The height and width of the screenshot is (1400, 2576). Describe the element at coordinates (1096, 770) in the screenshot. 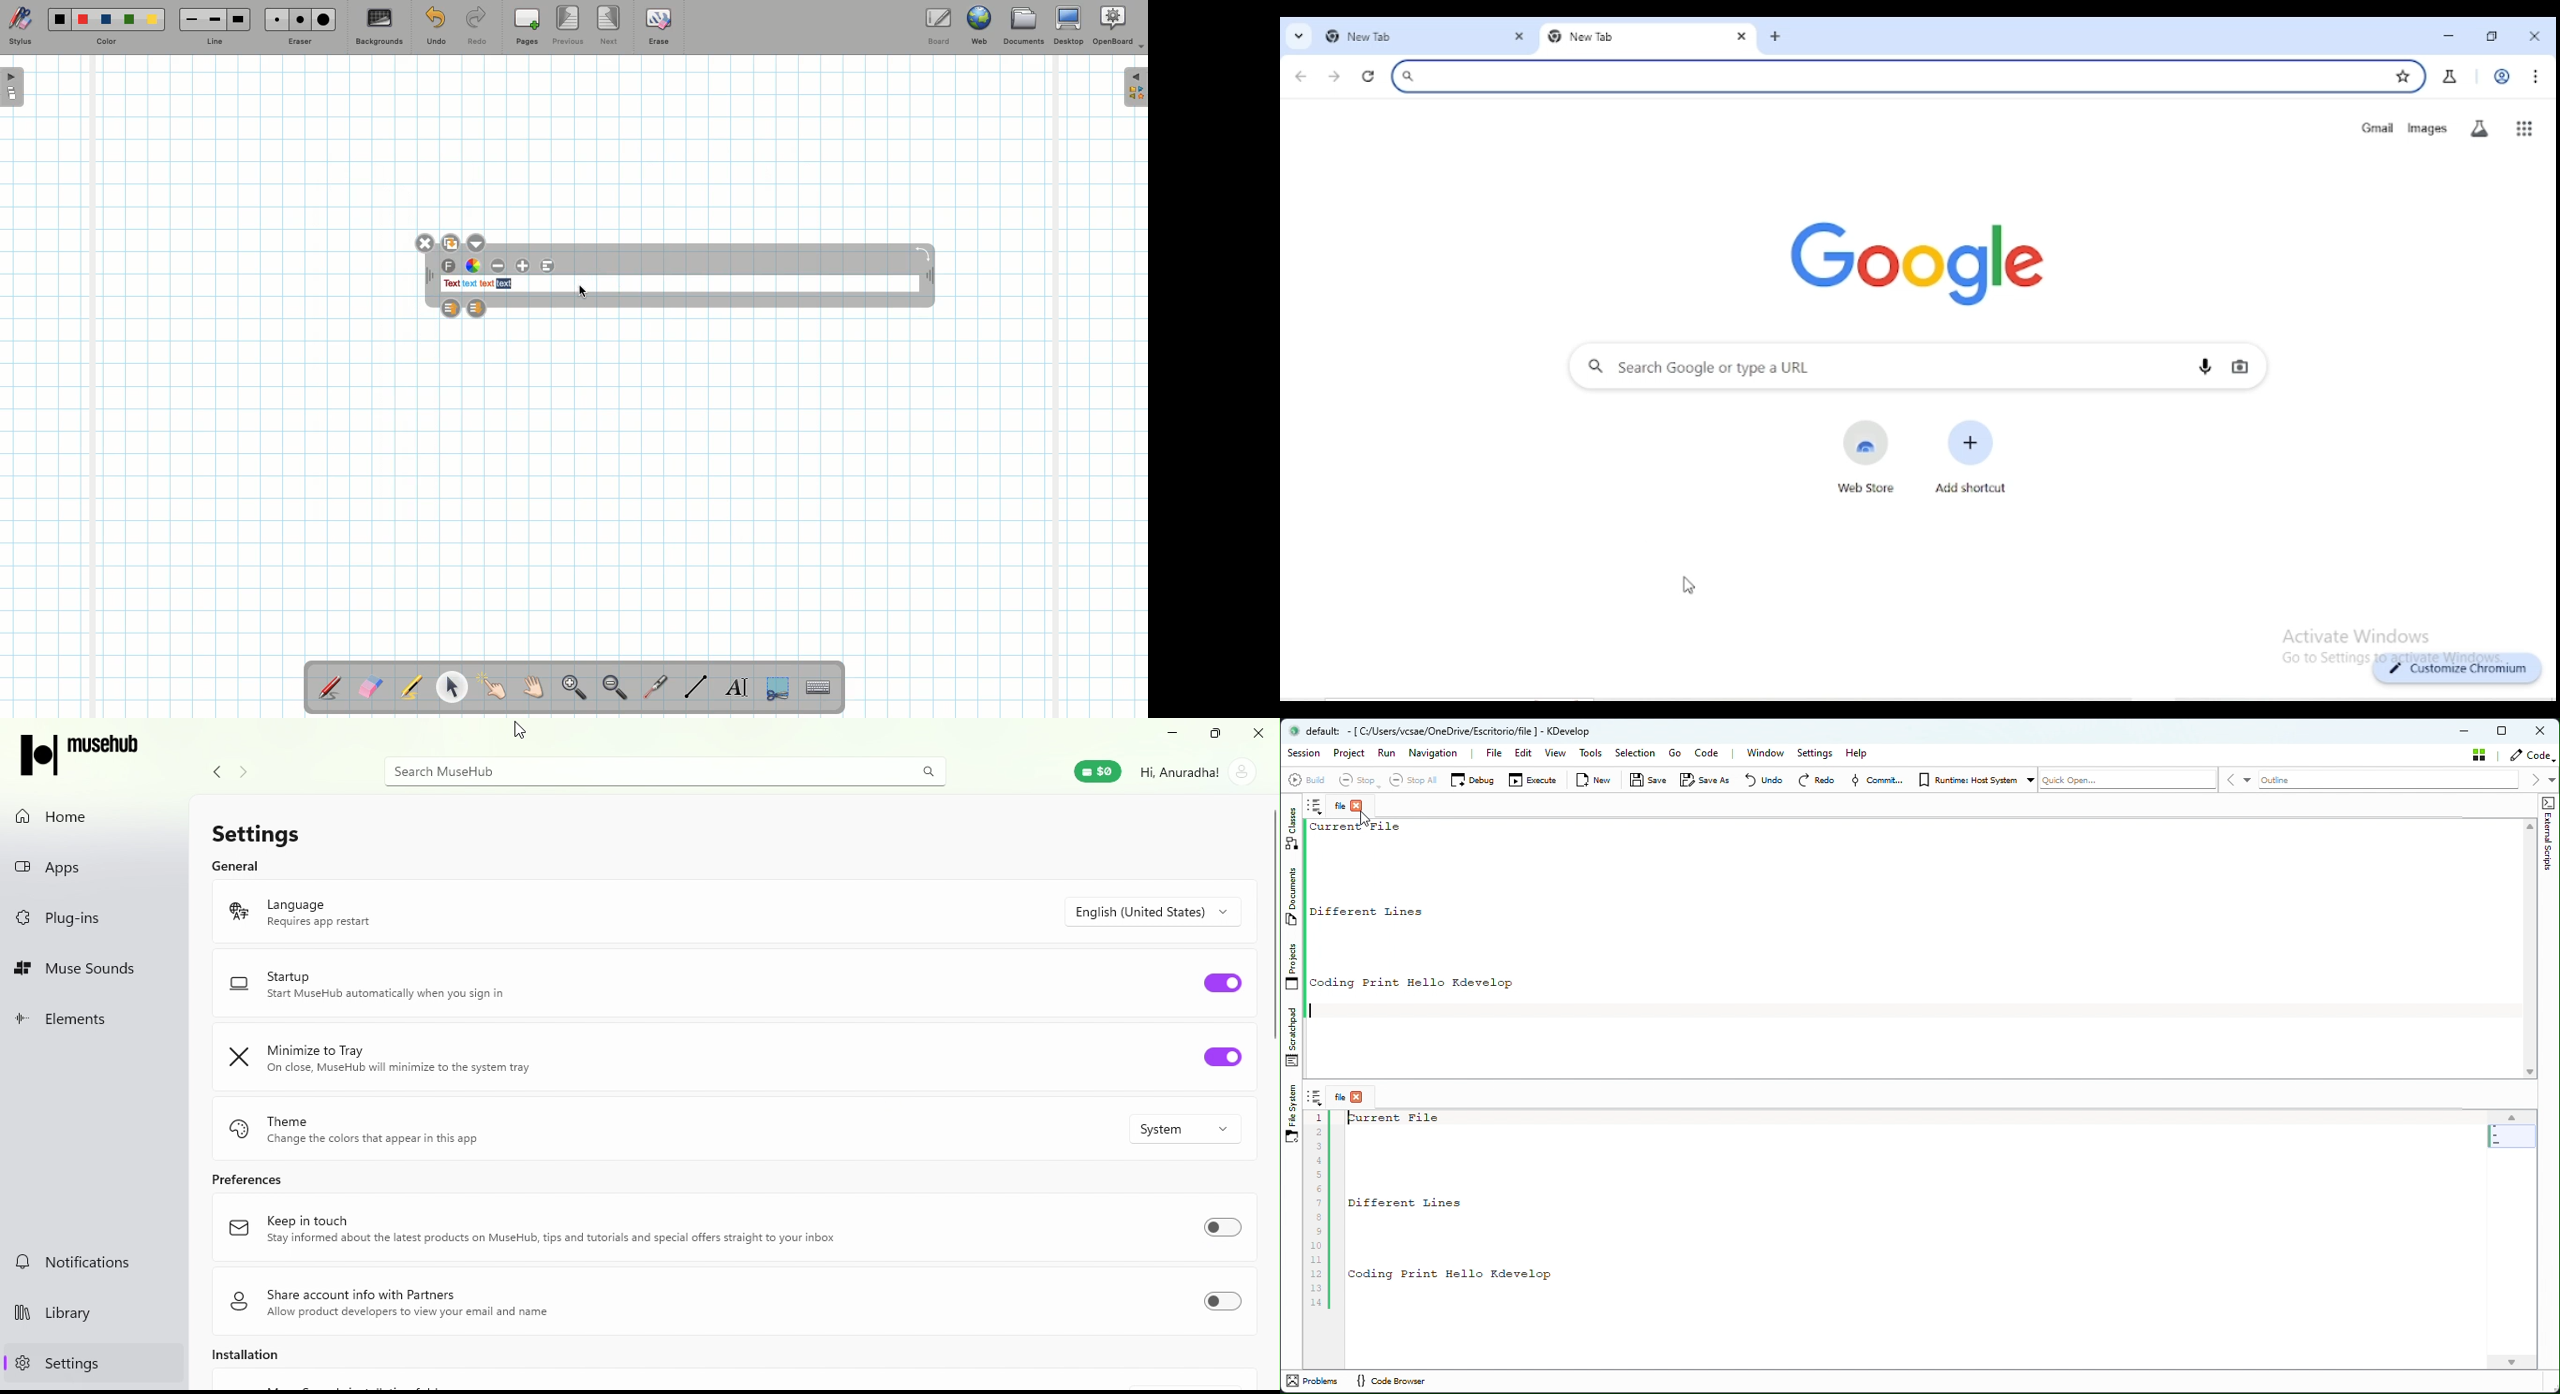

I see `Muse wallet` at that location.